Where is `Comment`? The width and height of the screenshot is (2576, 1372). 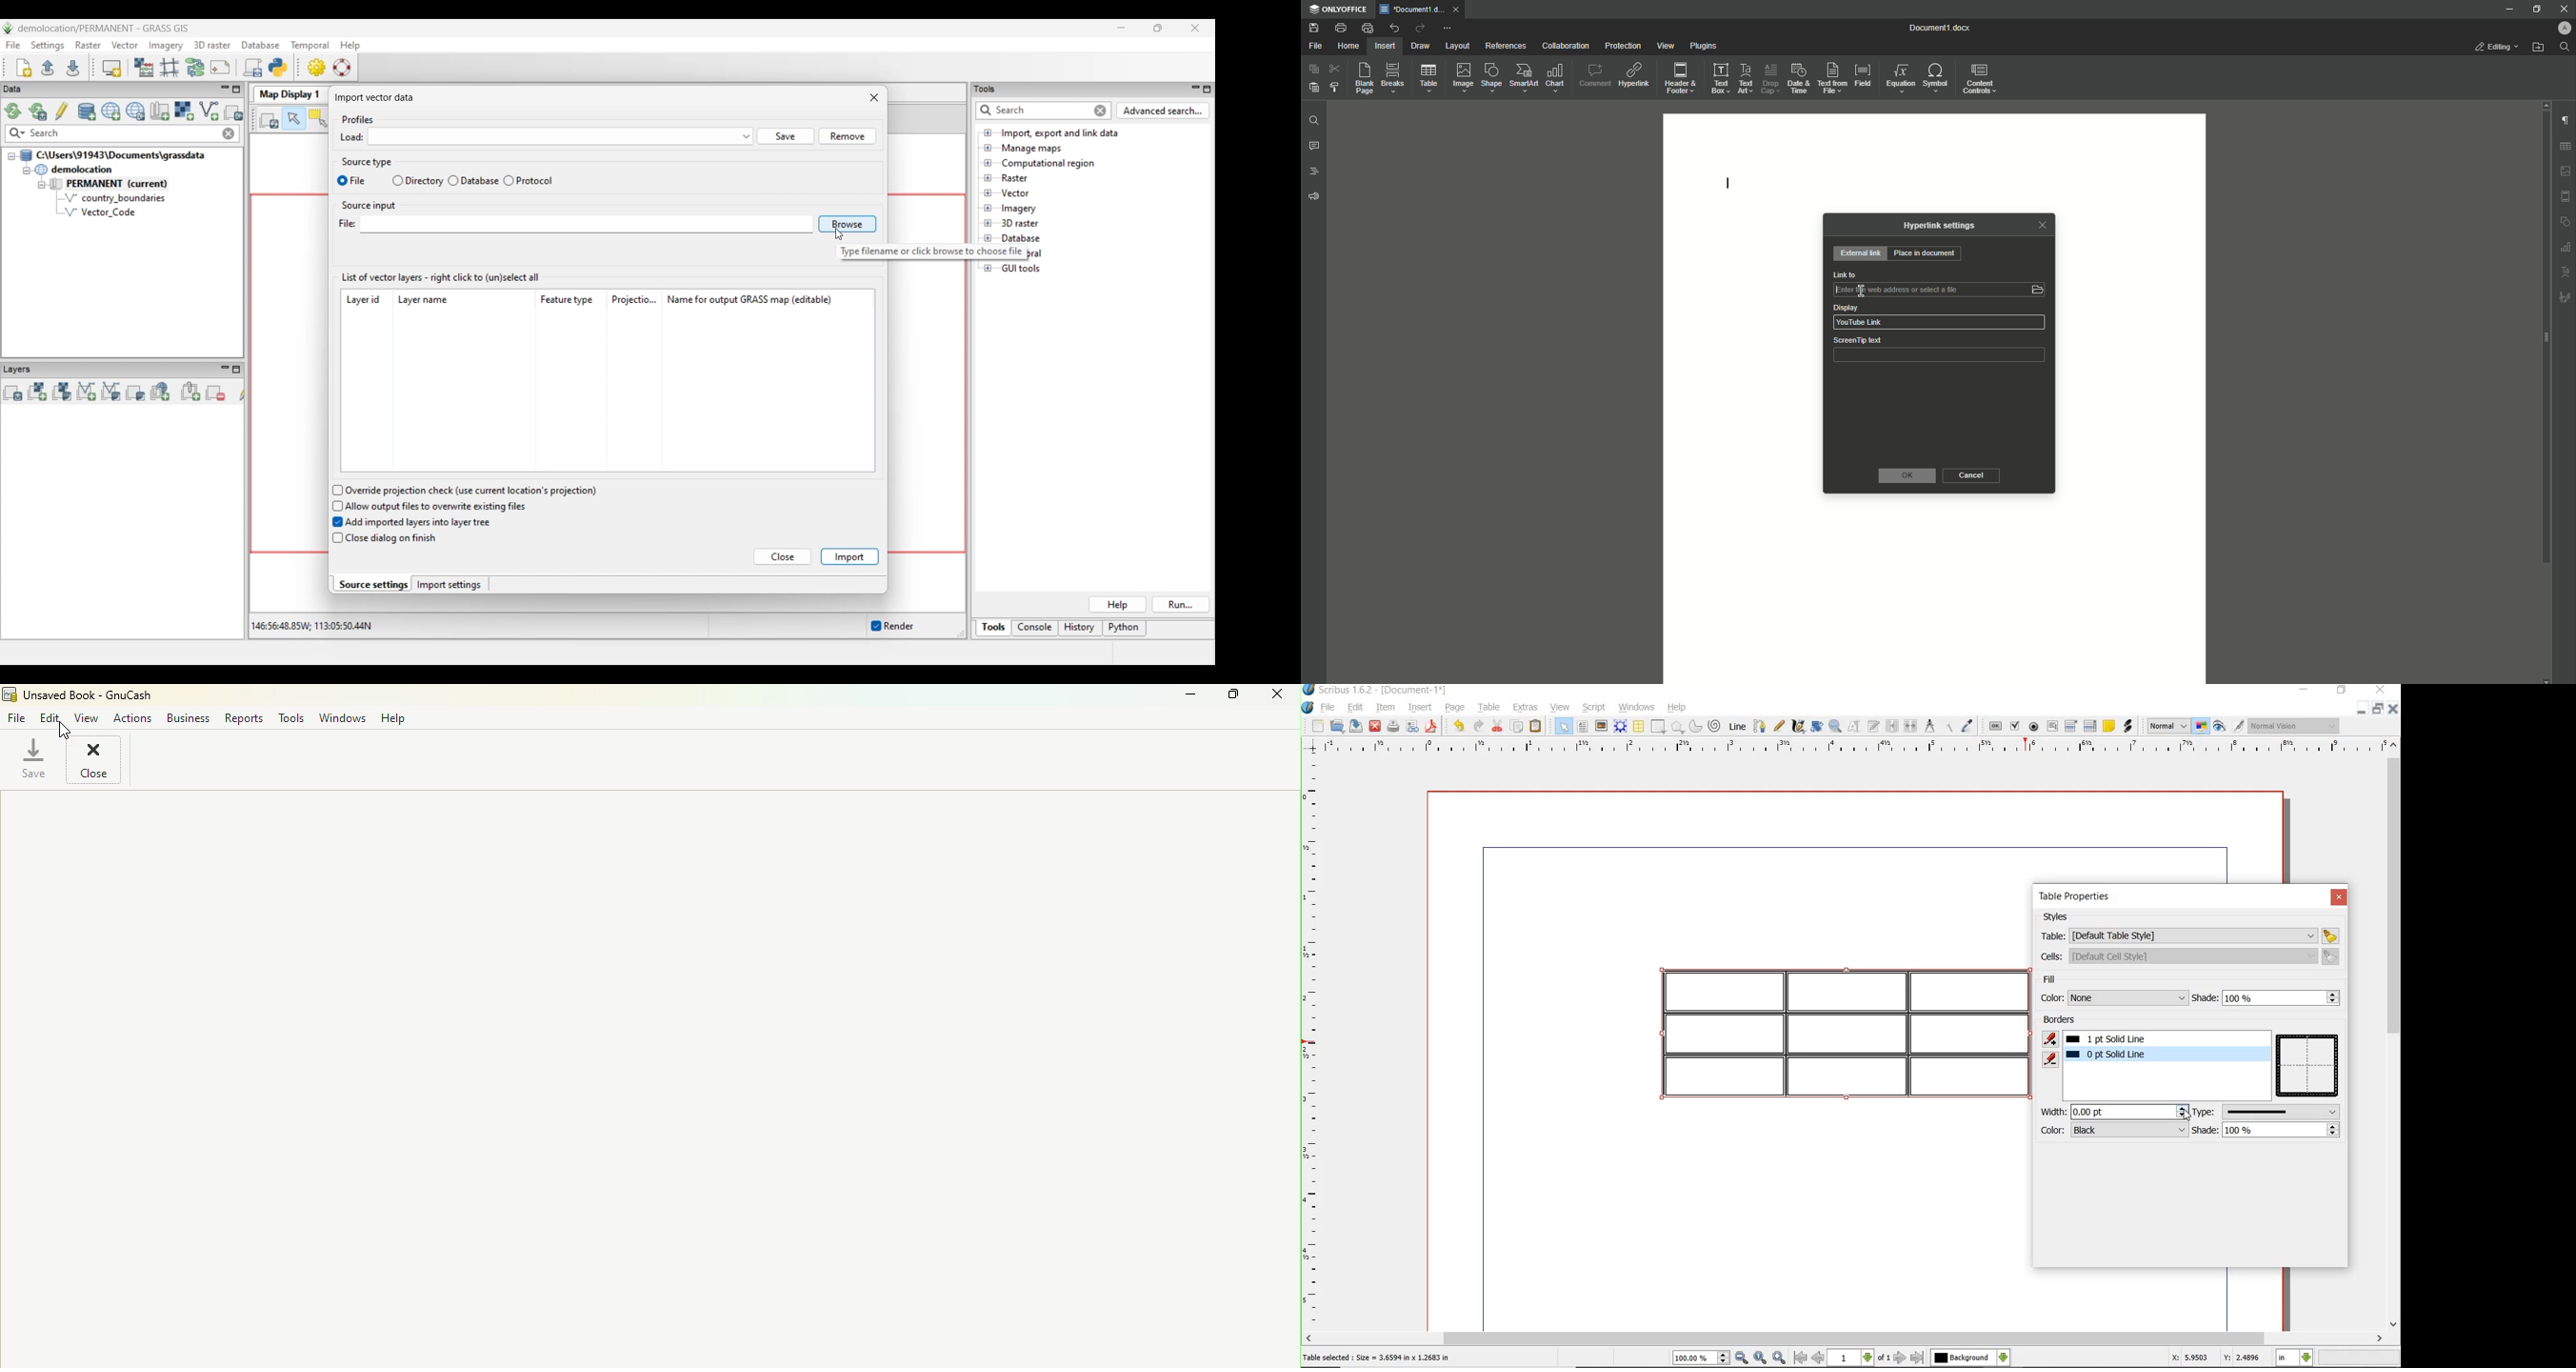
Comment is located at coordinates (1593, 77).